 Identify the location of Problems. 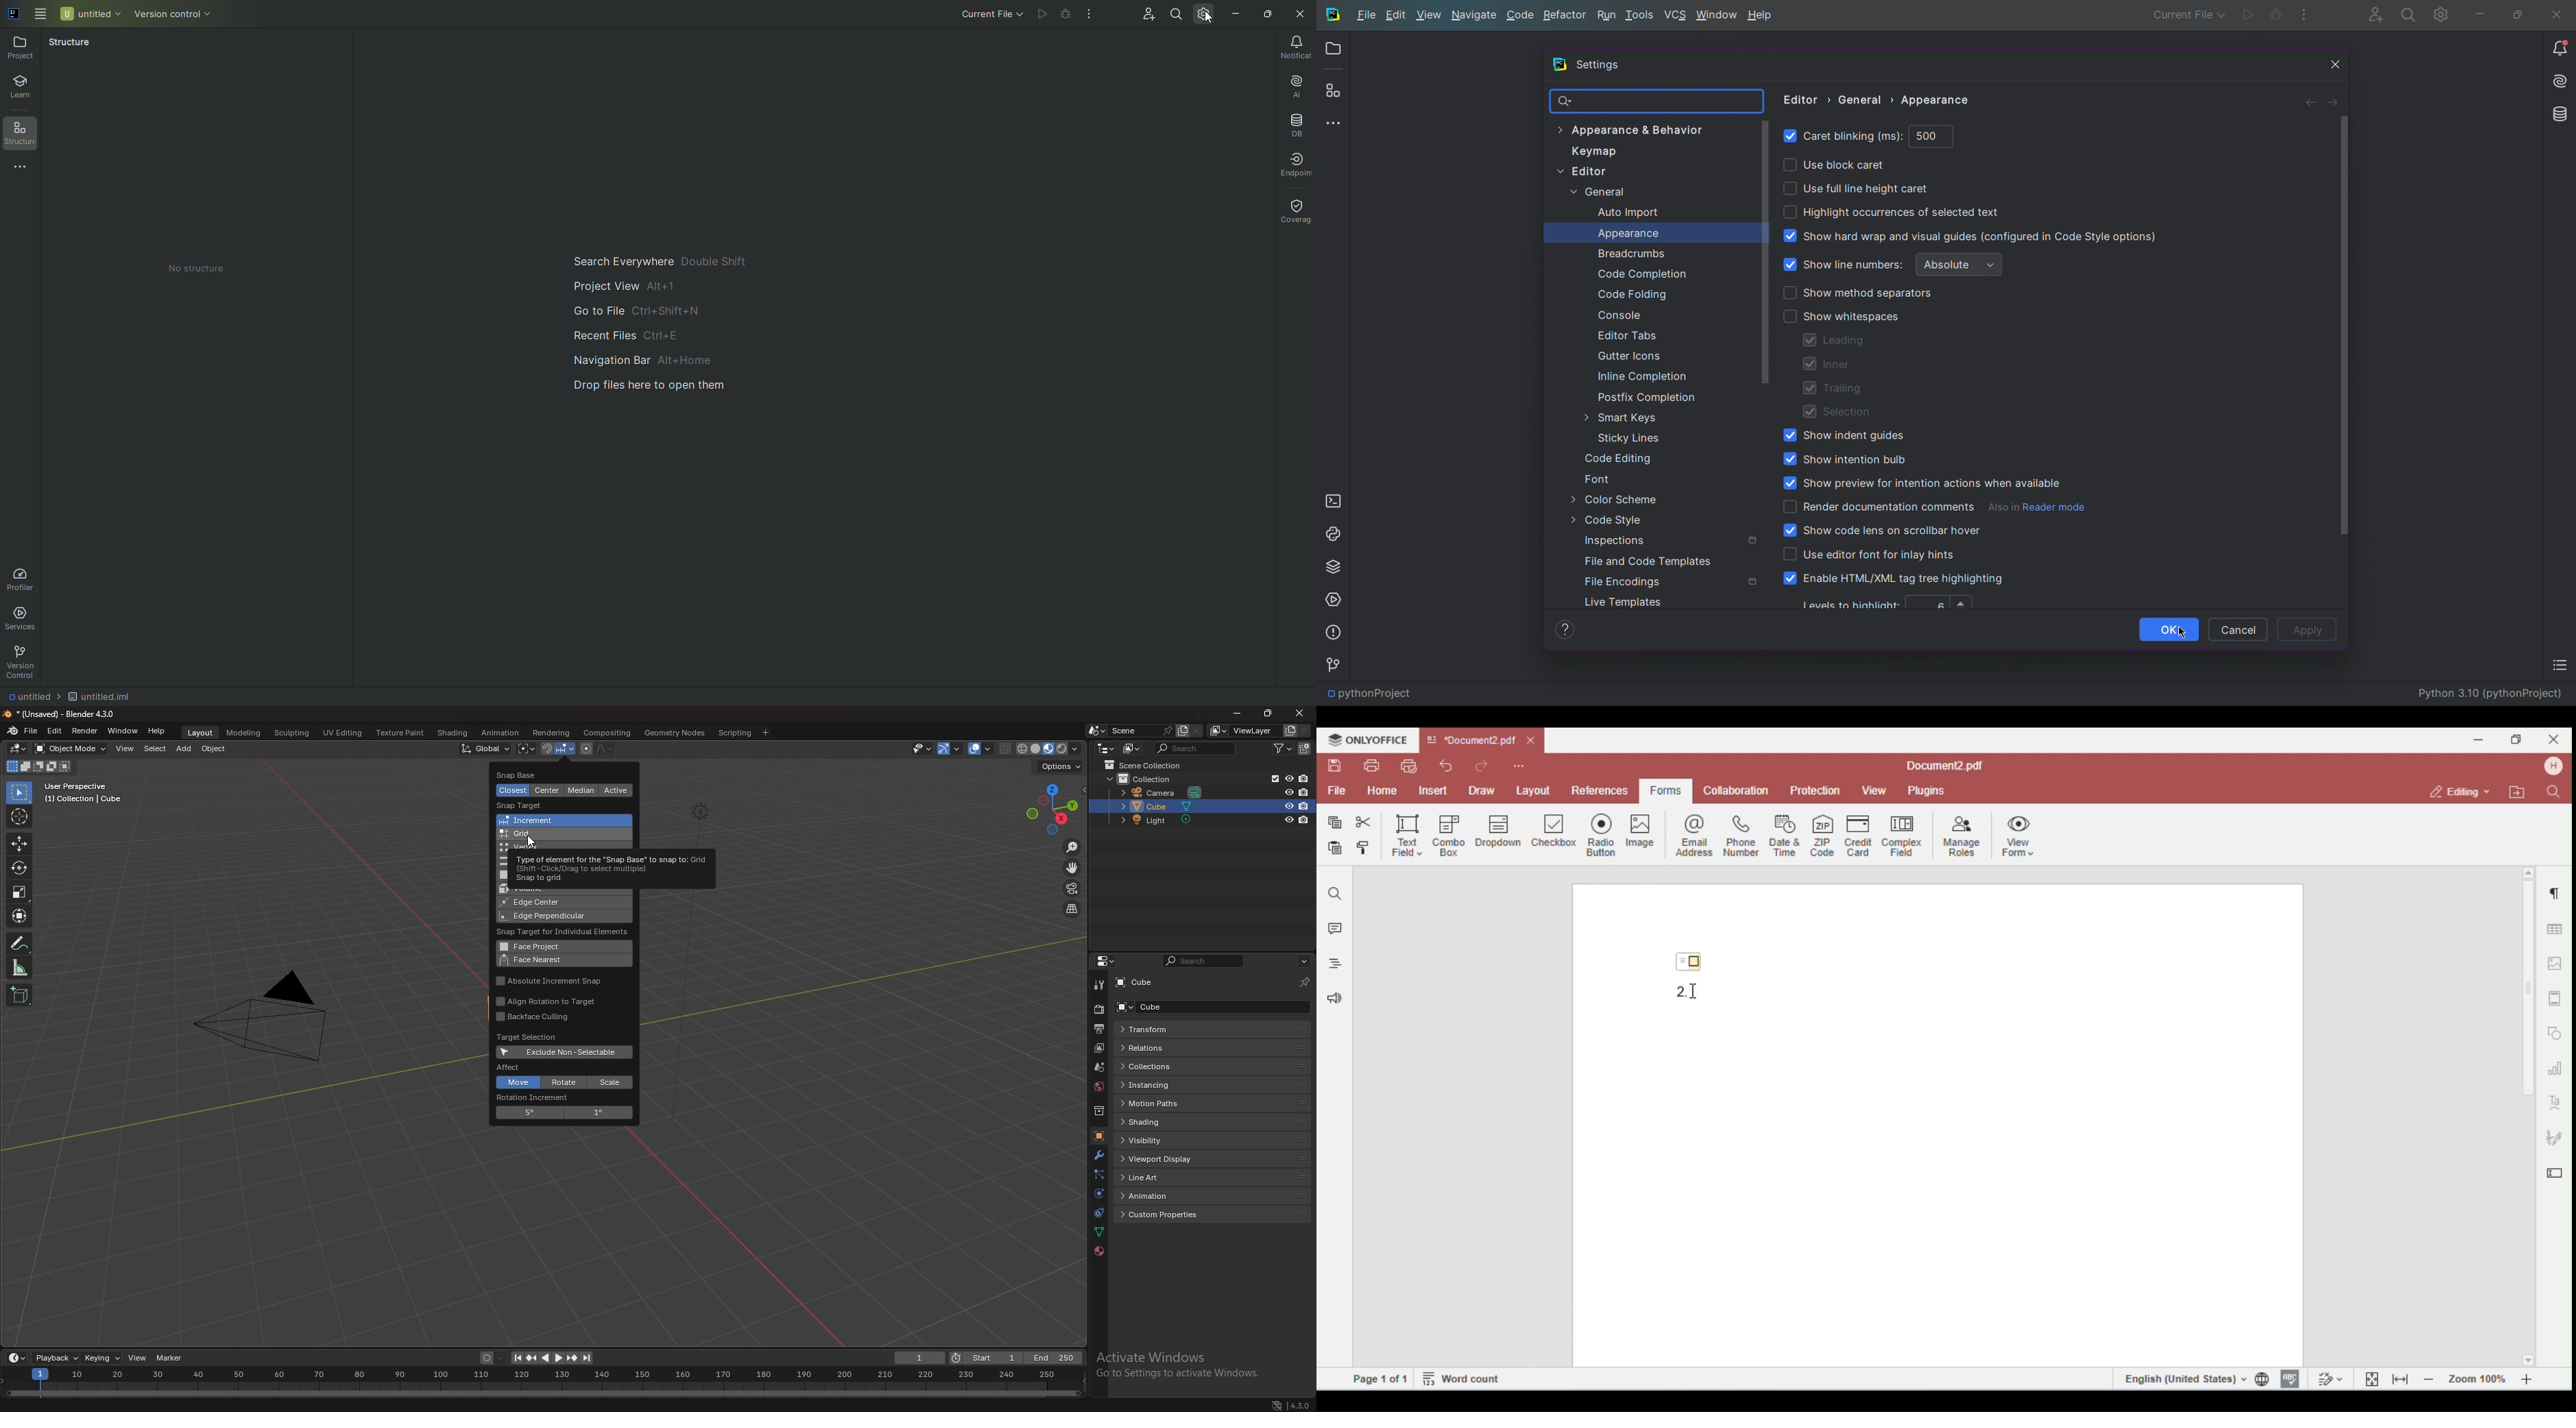
(1334, 633).